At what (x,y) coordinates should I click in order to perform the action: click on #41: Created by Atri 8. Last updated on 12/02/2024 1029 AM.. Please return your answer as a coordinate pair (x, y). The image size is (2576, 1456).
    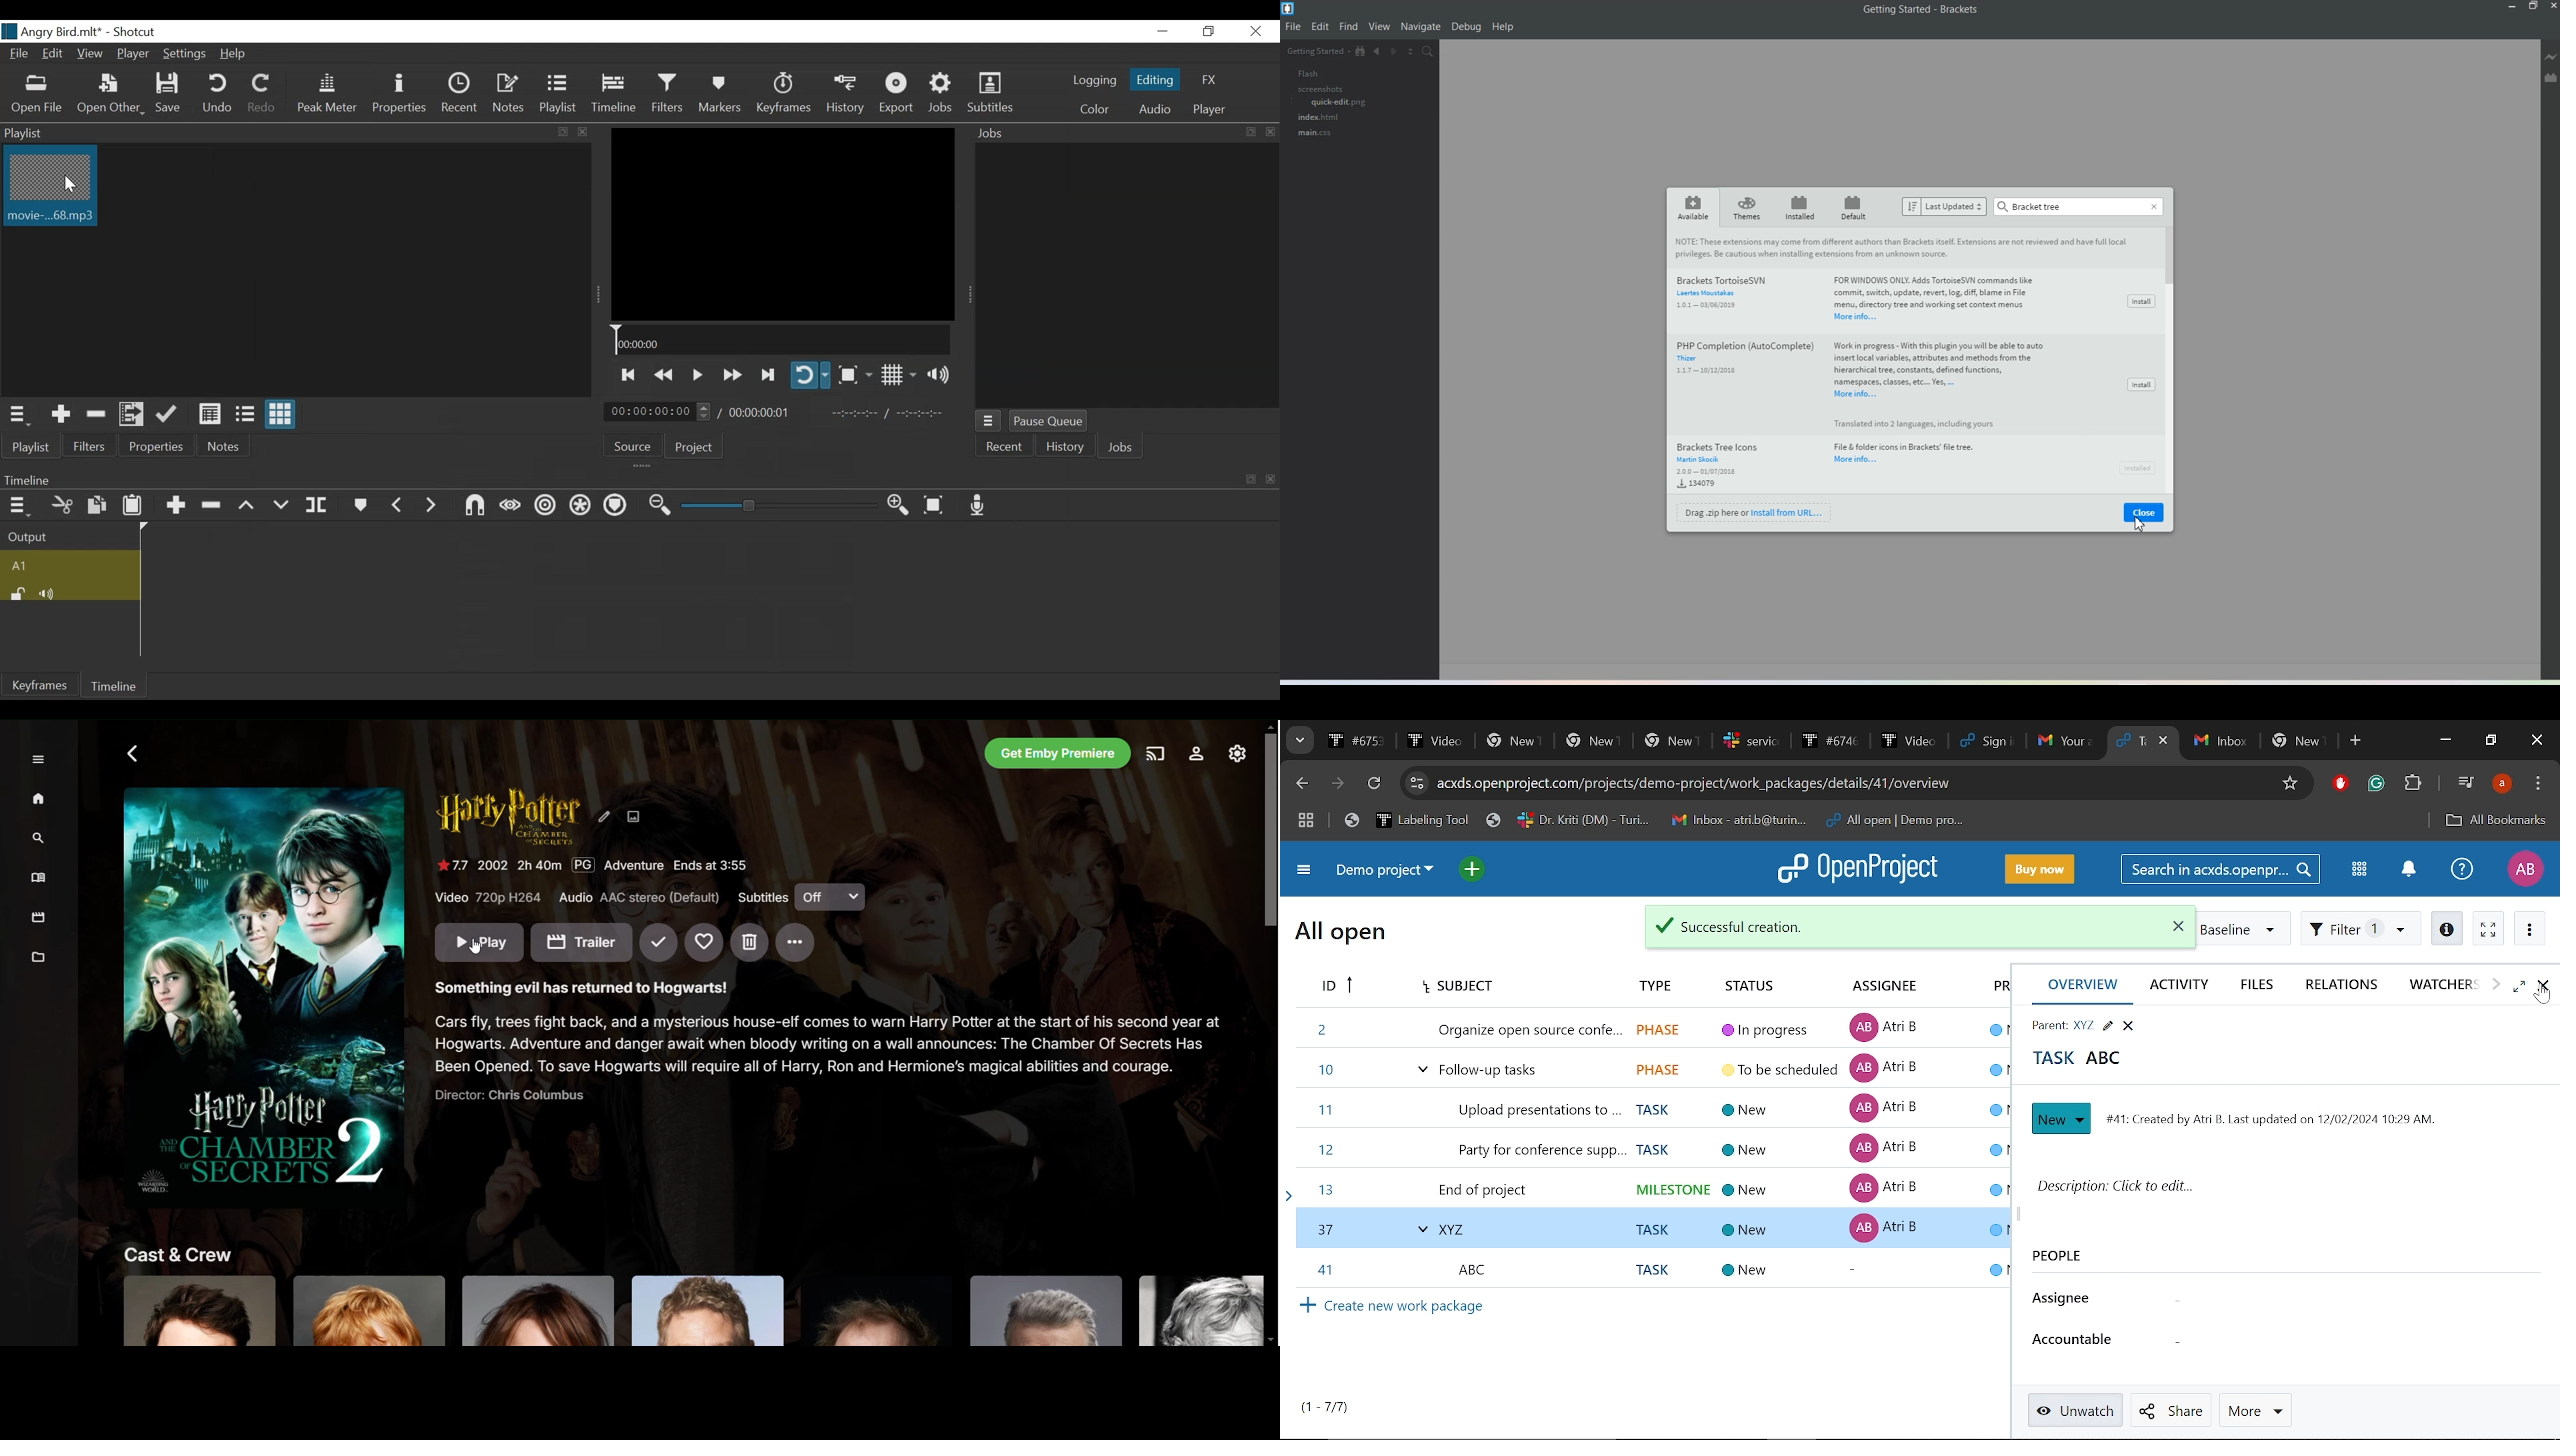
    Looking at the image, I should click on (2284, 1118).